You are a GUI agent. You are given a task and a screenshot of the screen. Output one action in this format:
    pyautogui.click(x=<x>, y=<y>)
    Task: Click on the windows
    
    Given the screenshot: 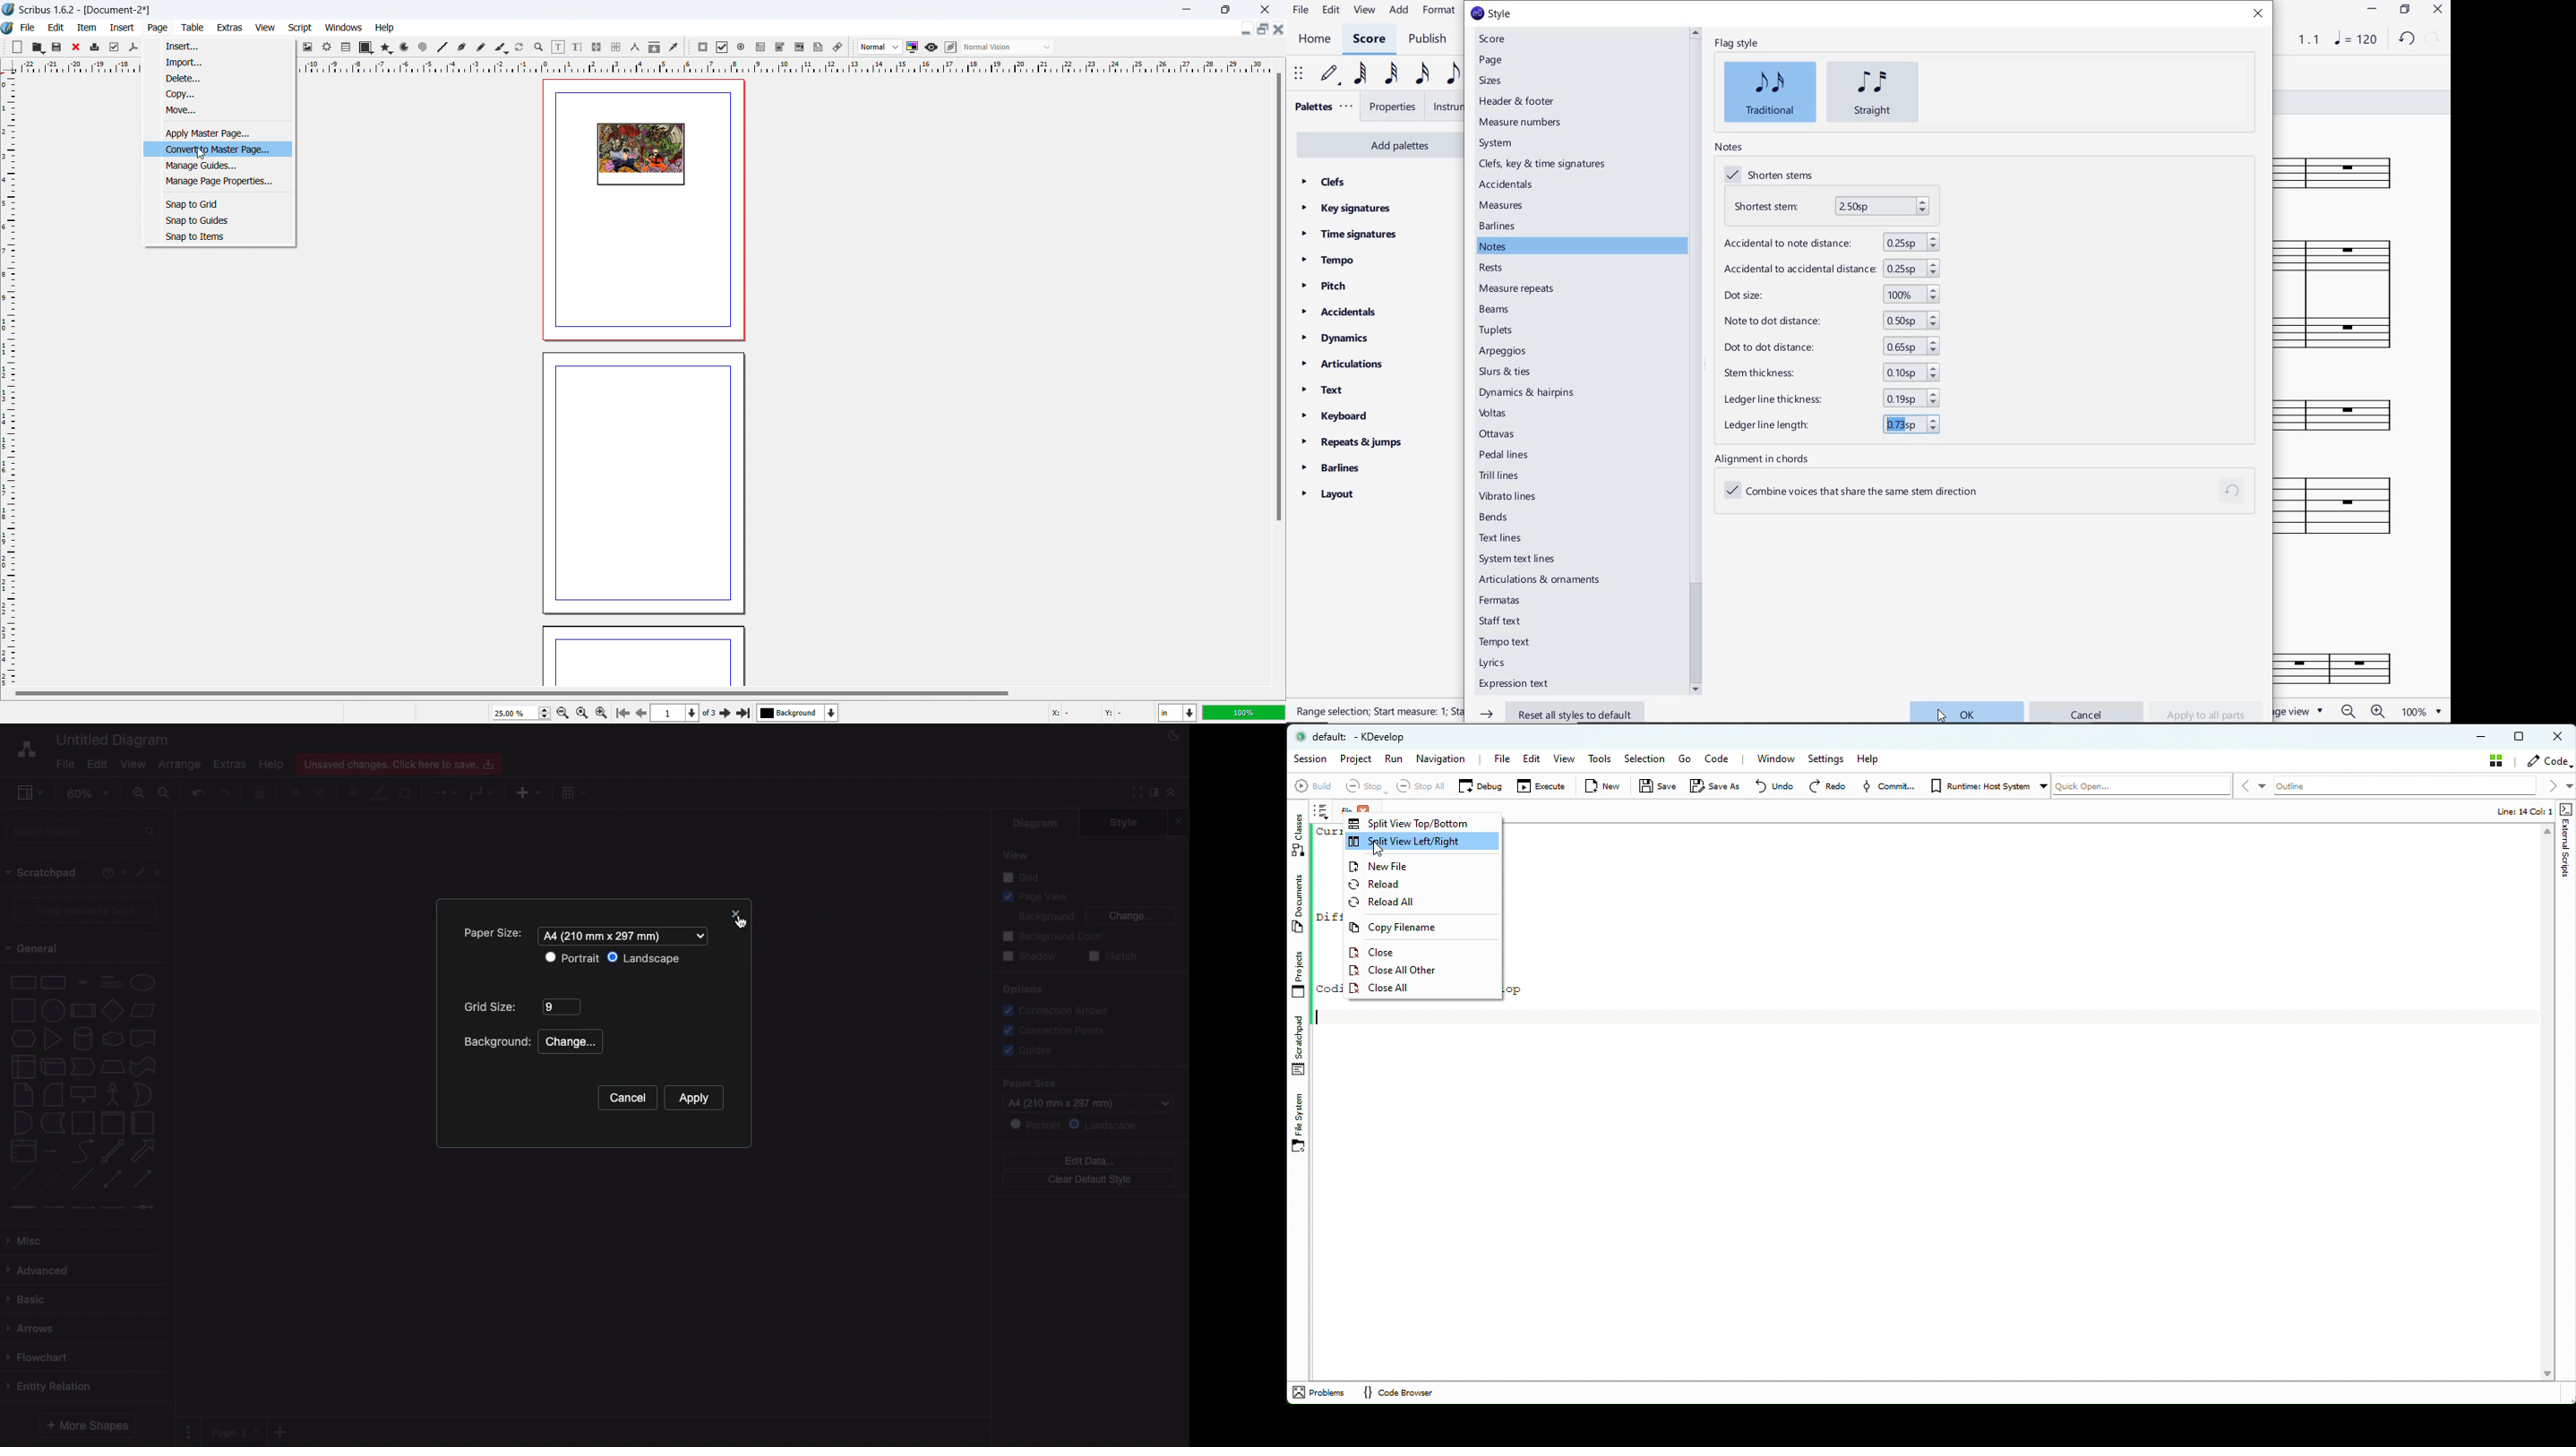 What is the action you would take?
    pyautogui.click(x=344, y=27)
    